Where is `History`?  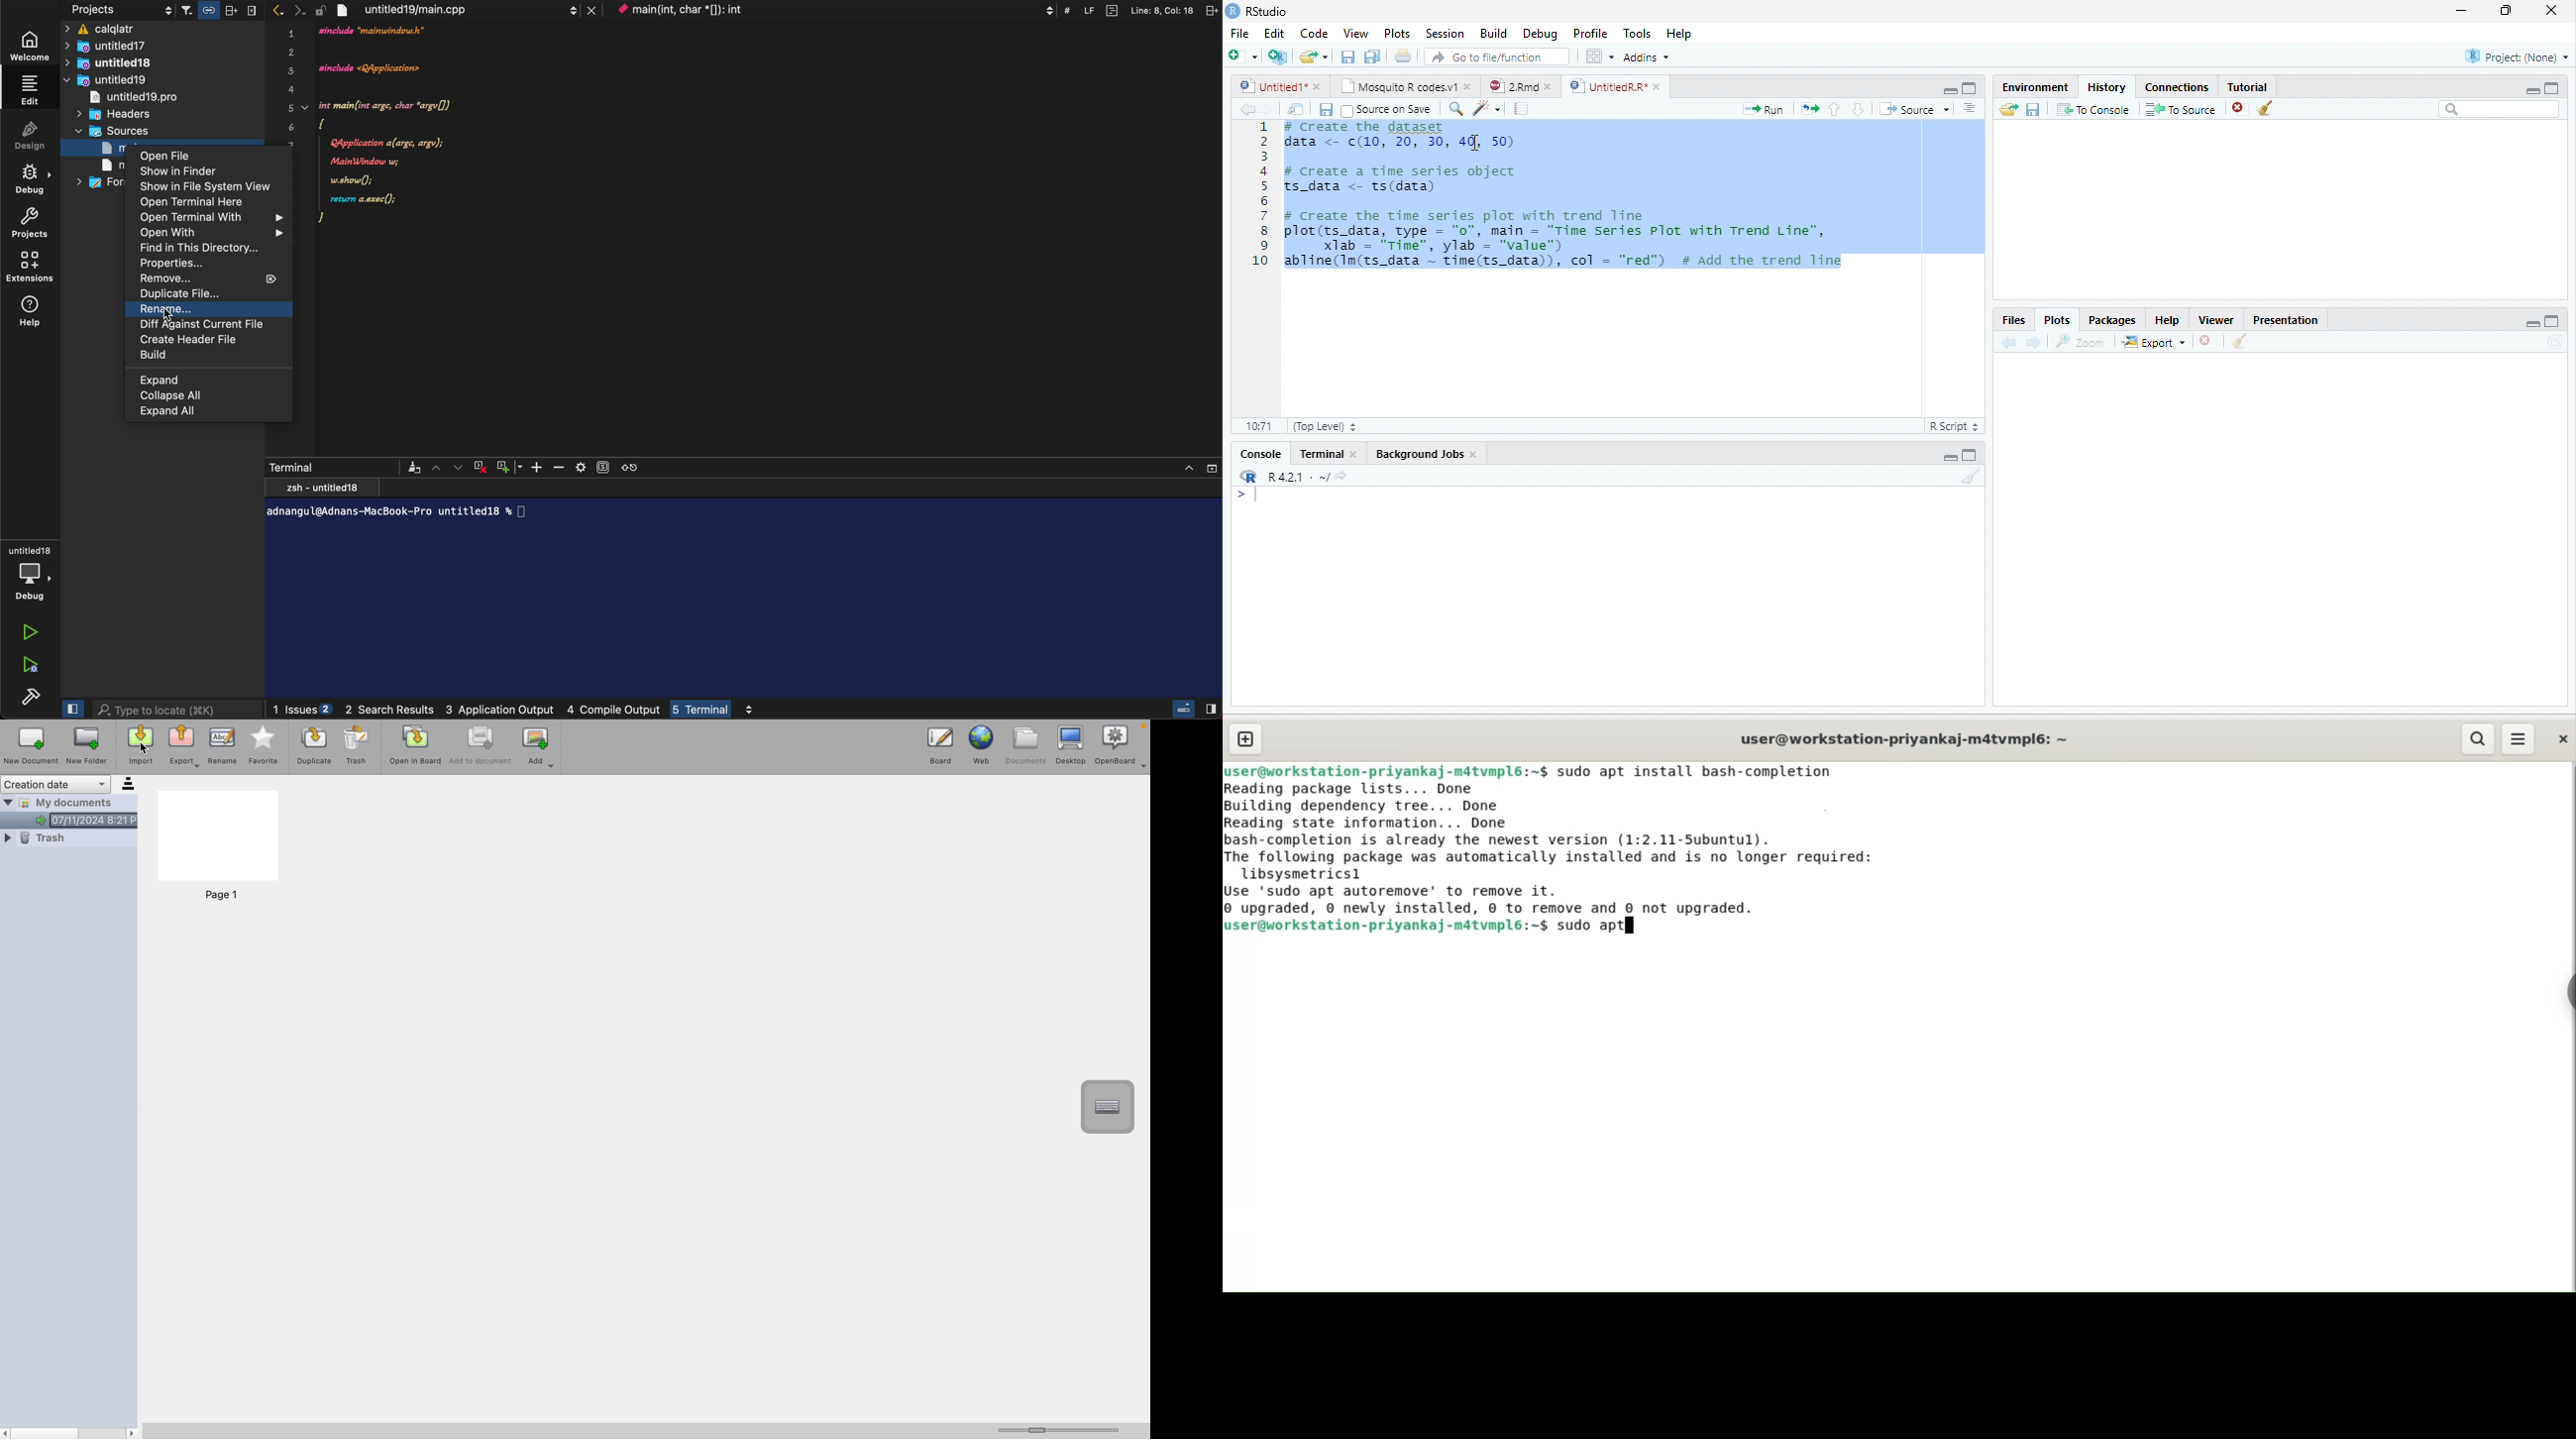
History is located at coordinates (2107, 86).